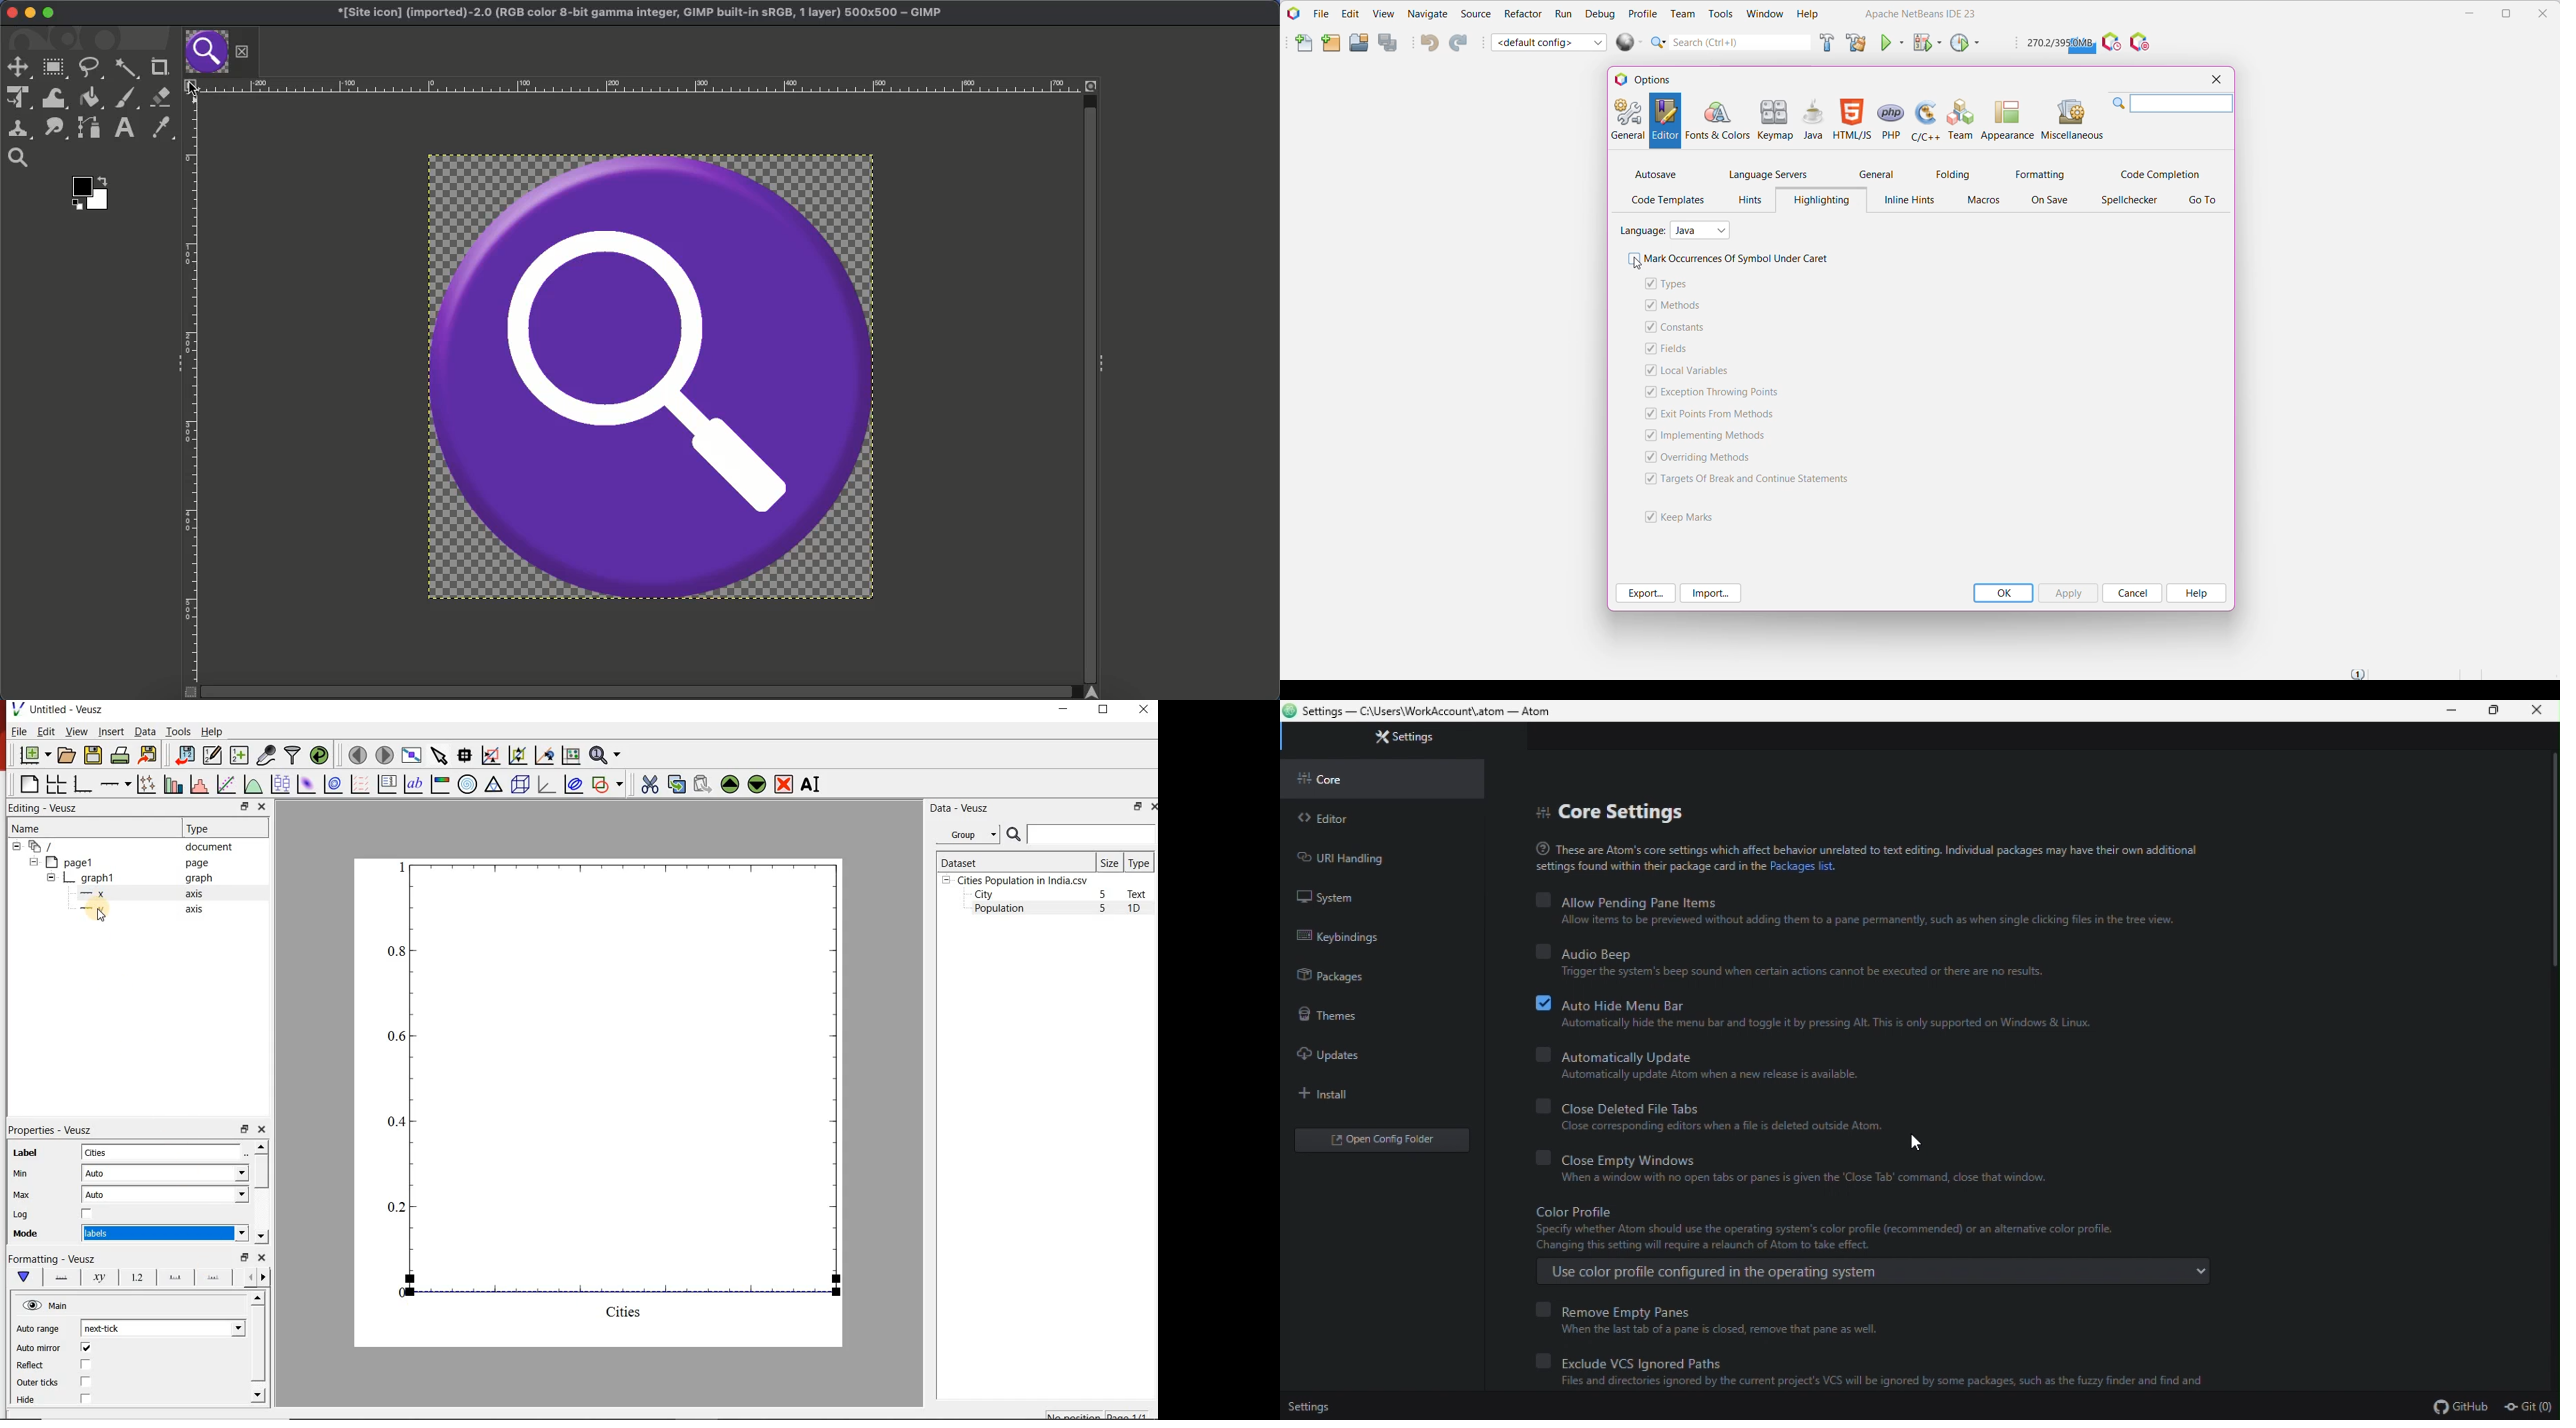 The image size is (2576, 1428). Describe the element at coordinates (132, 878) in the screenshot. I see `graph1` at that location.